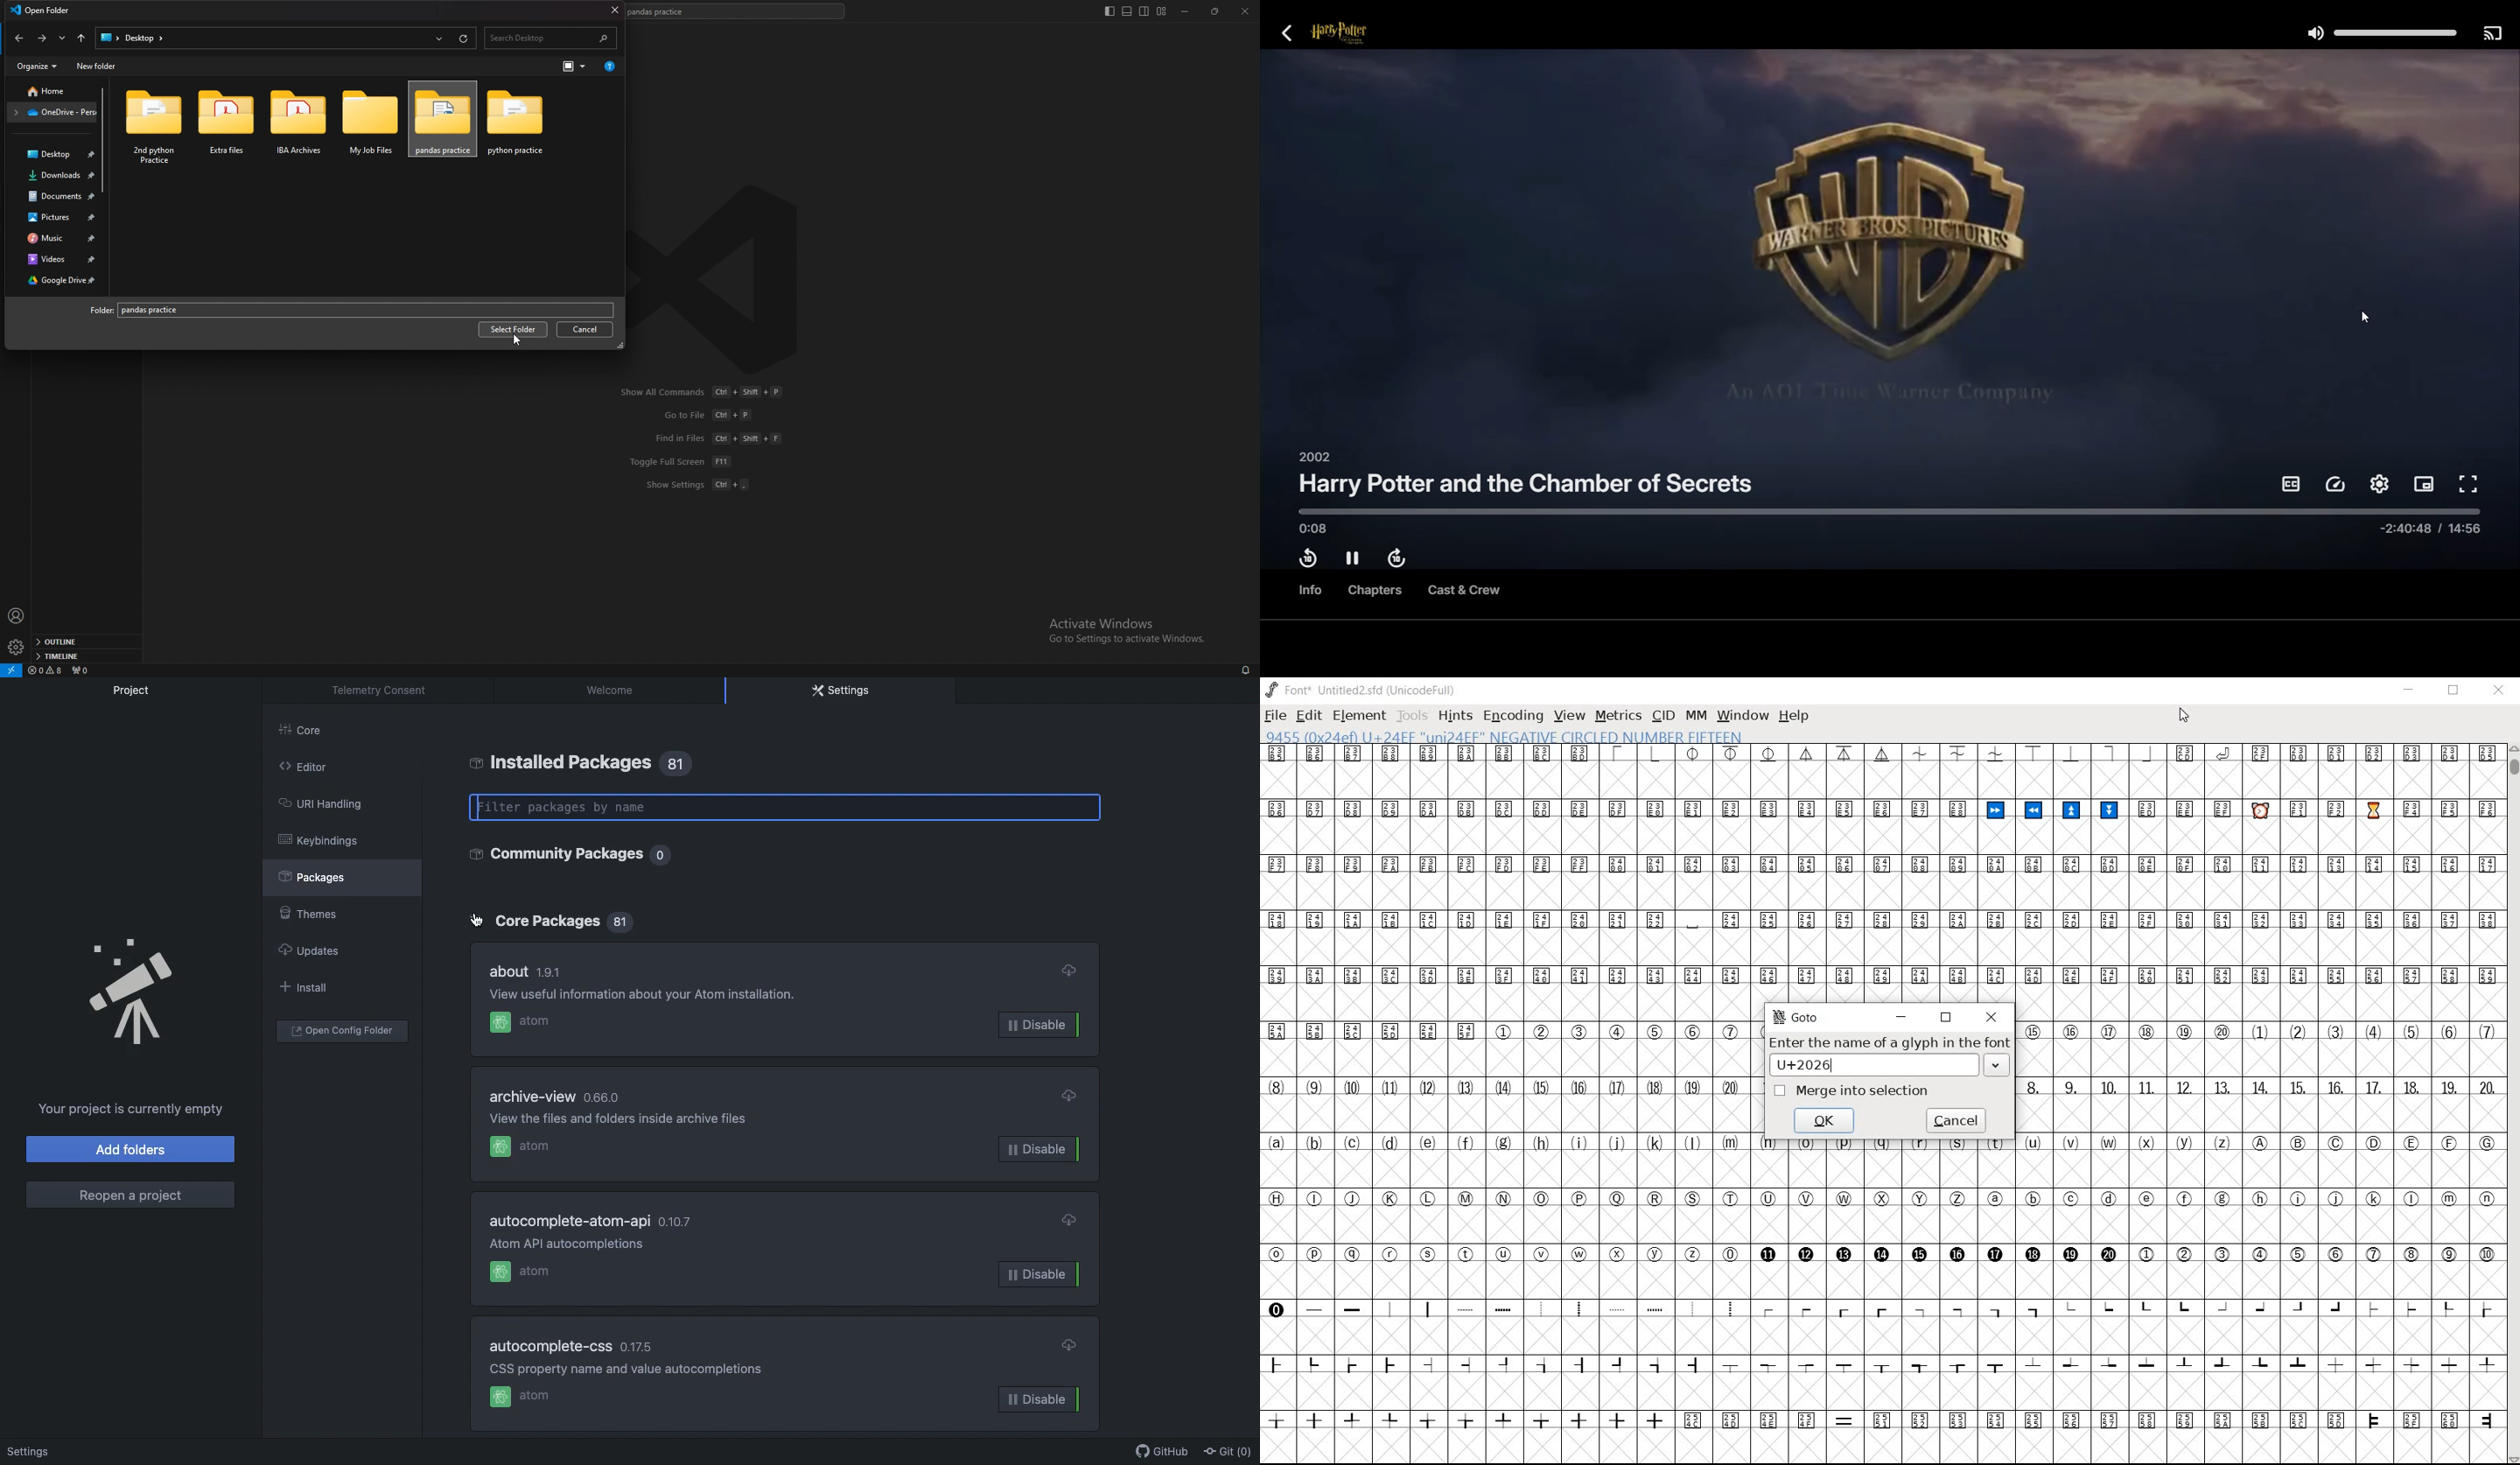 The image size is (2520, 1484). I want to click on GitHub, so click(1158, 1452).